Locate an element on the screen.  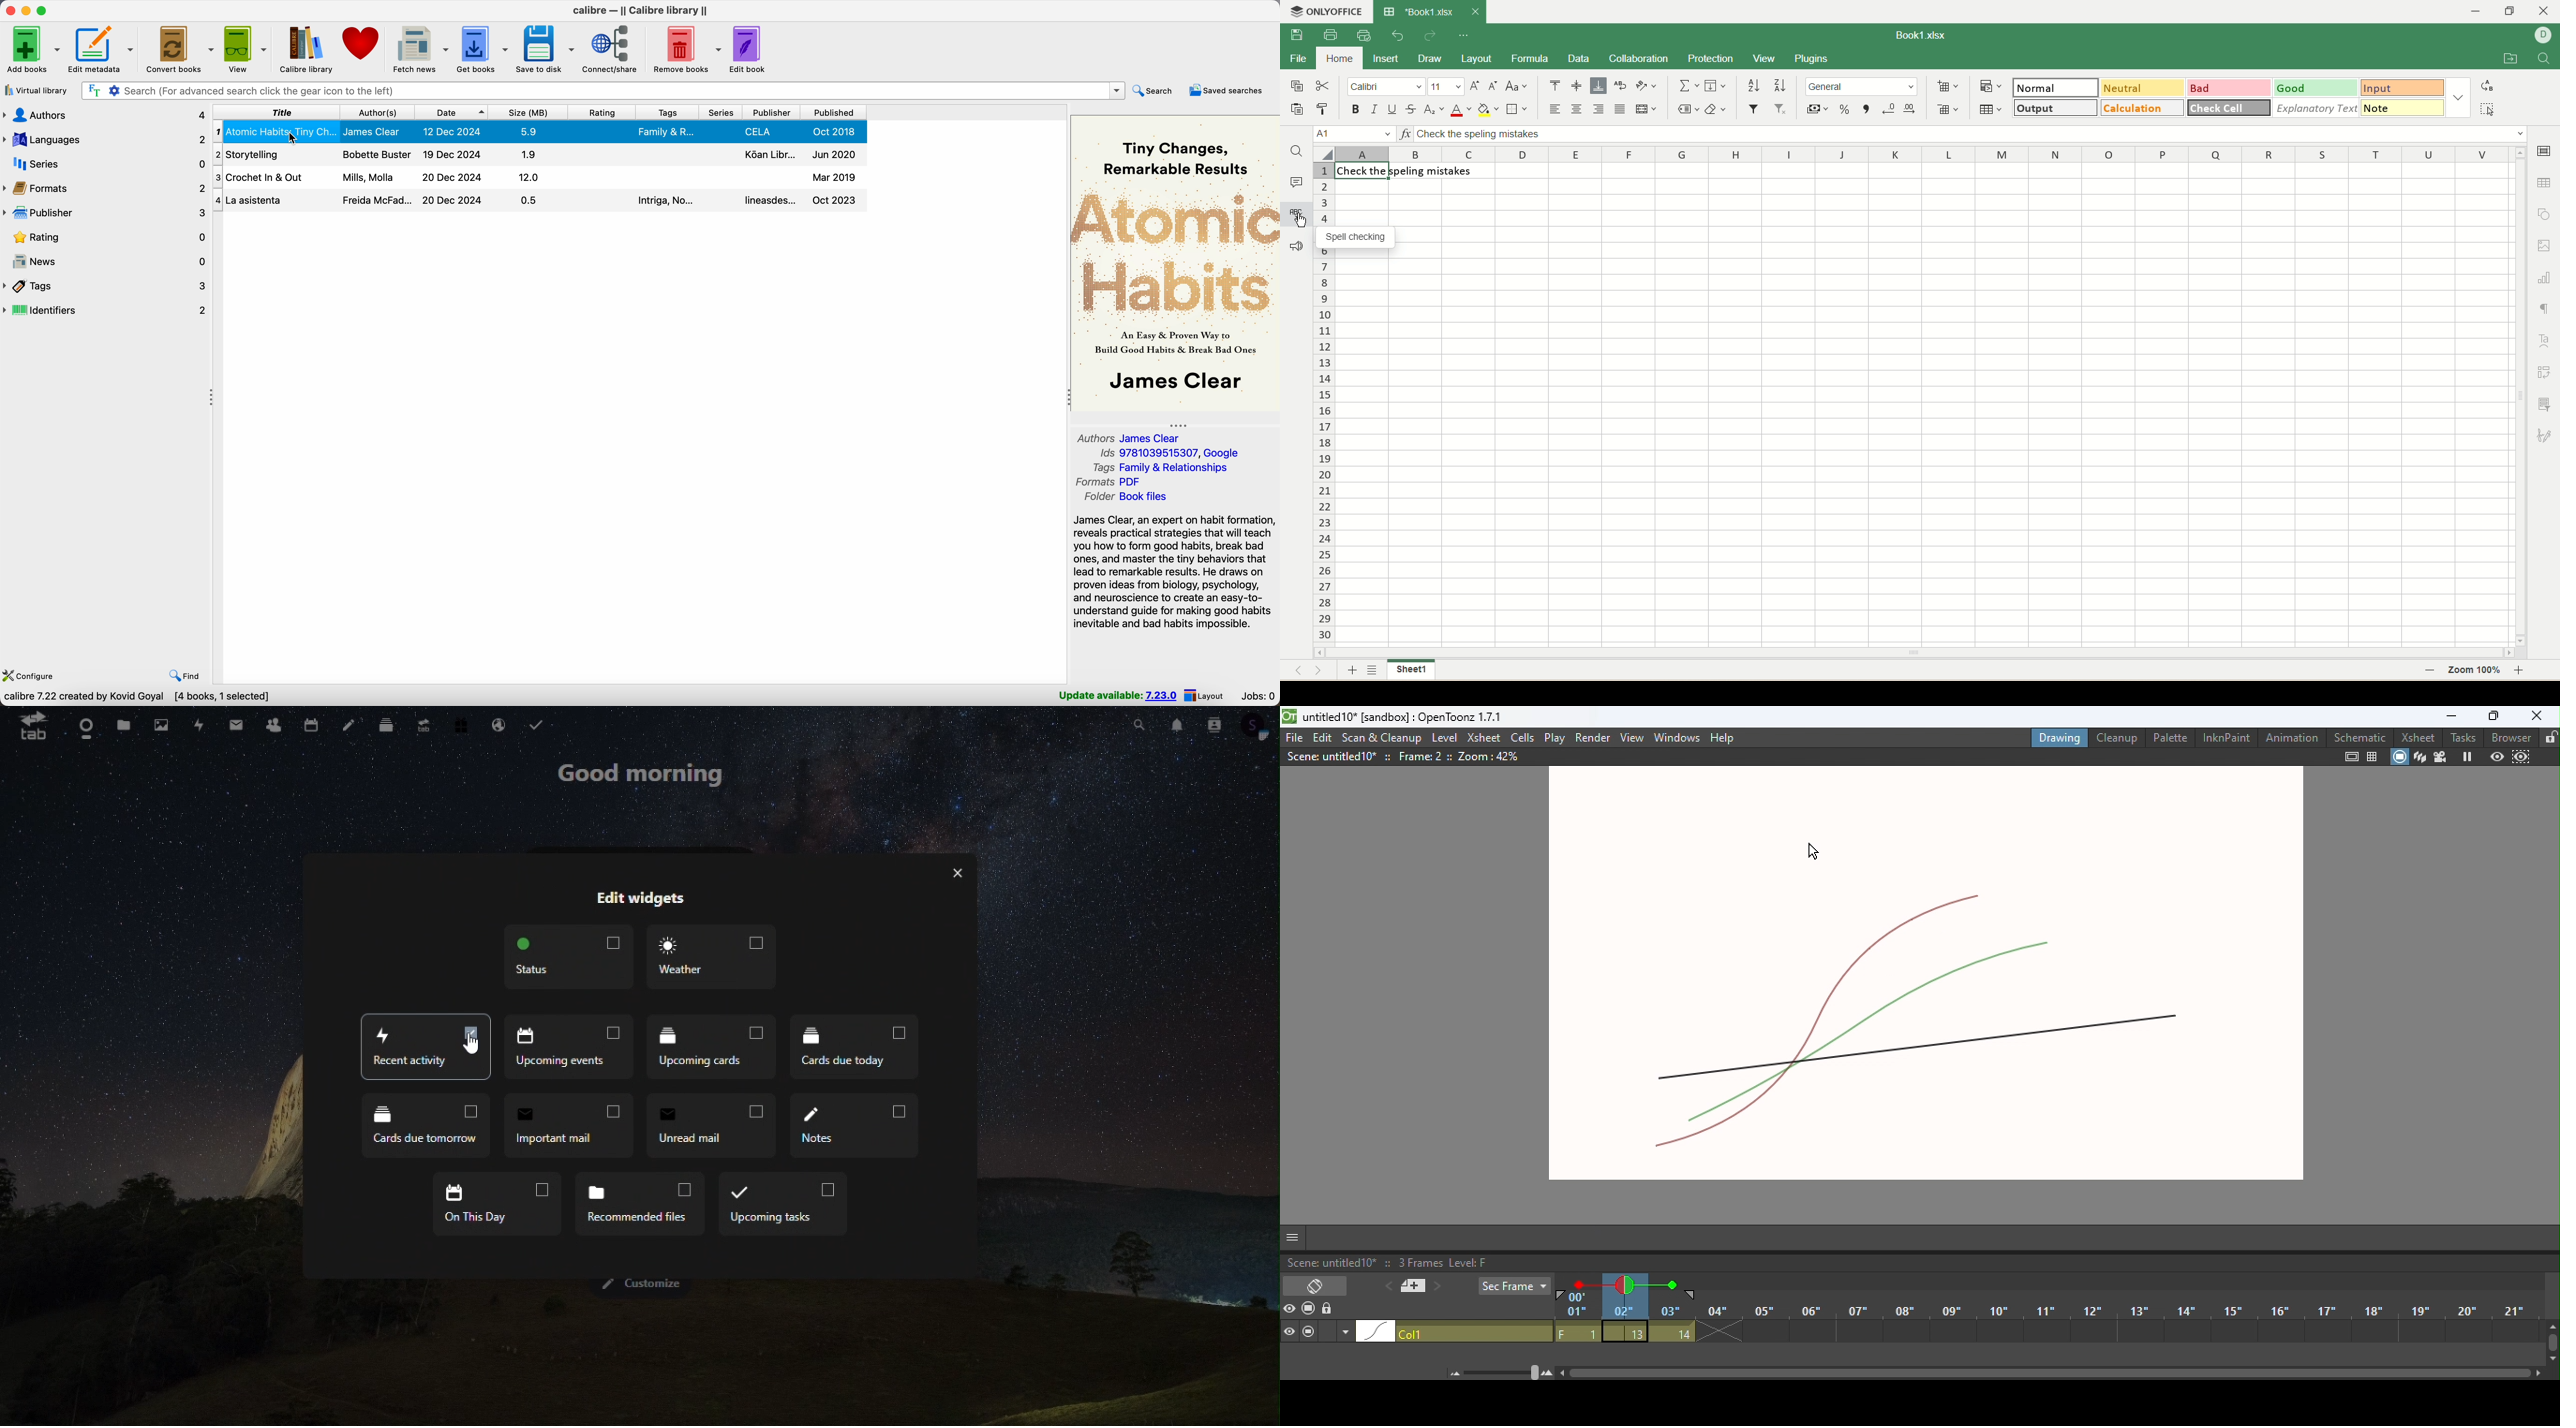
print is located at coordinates (1330, 35).